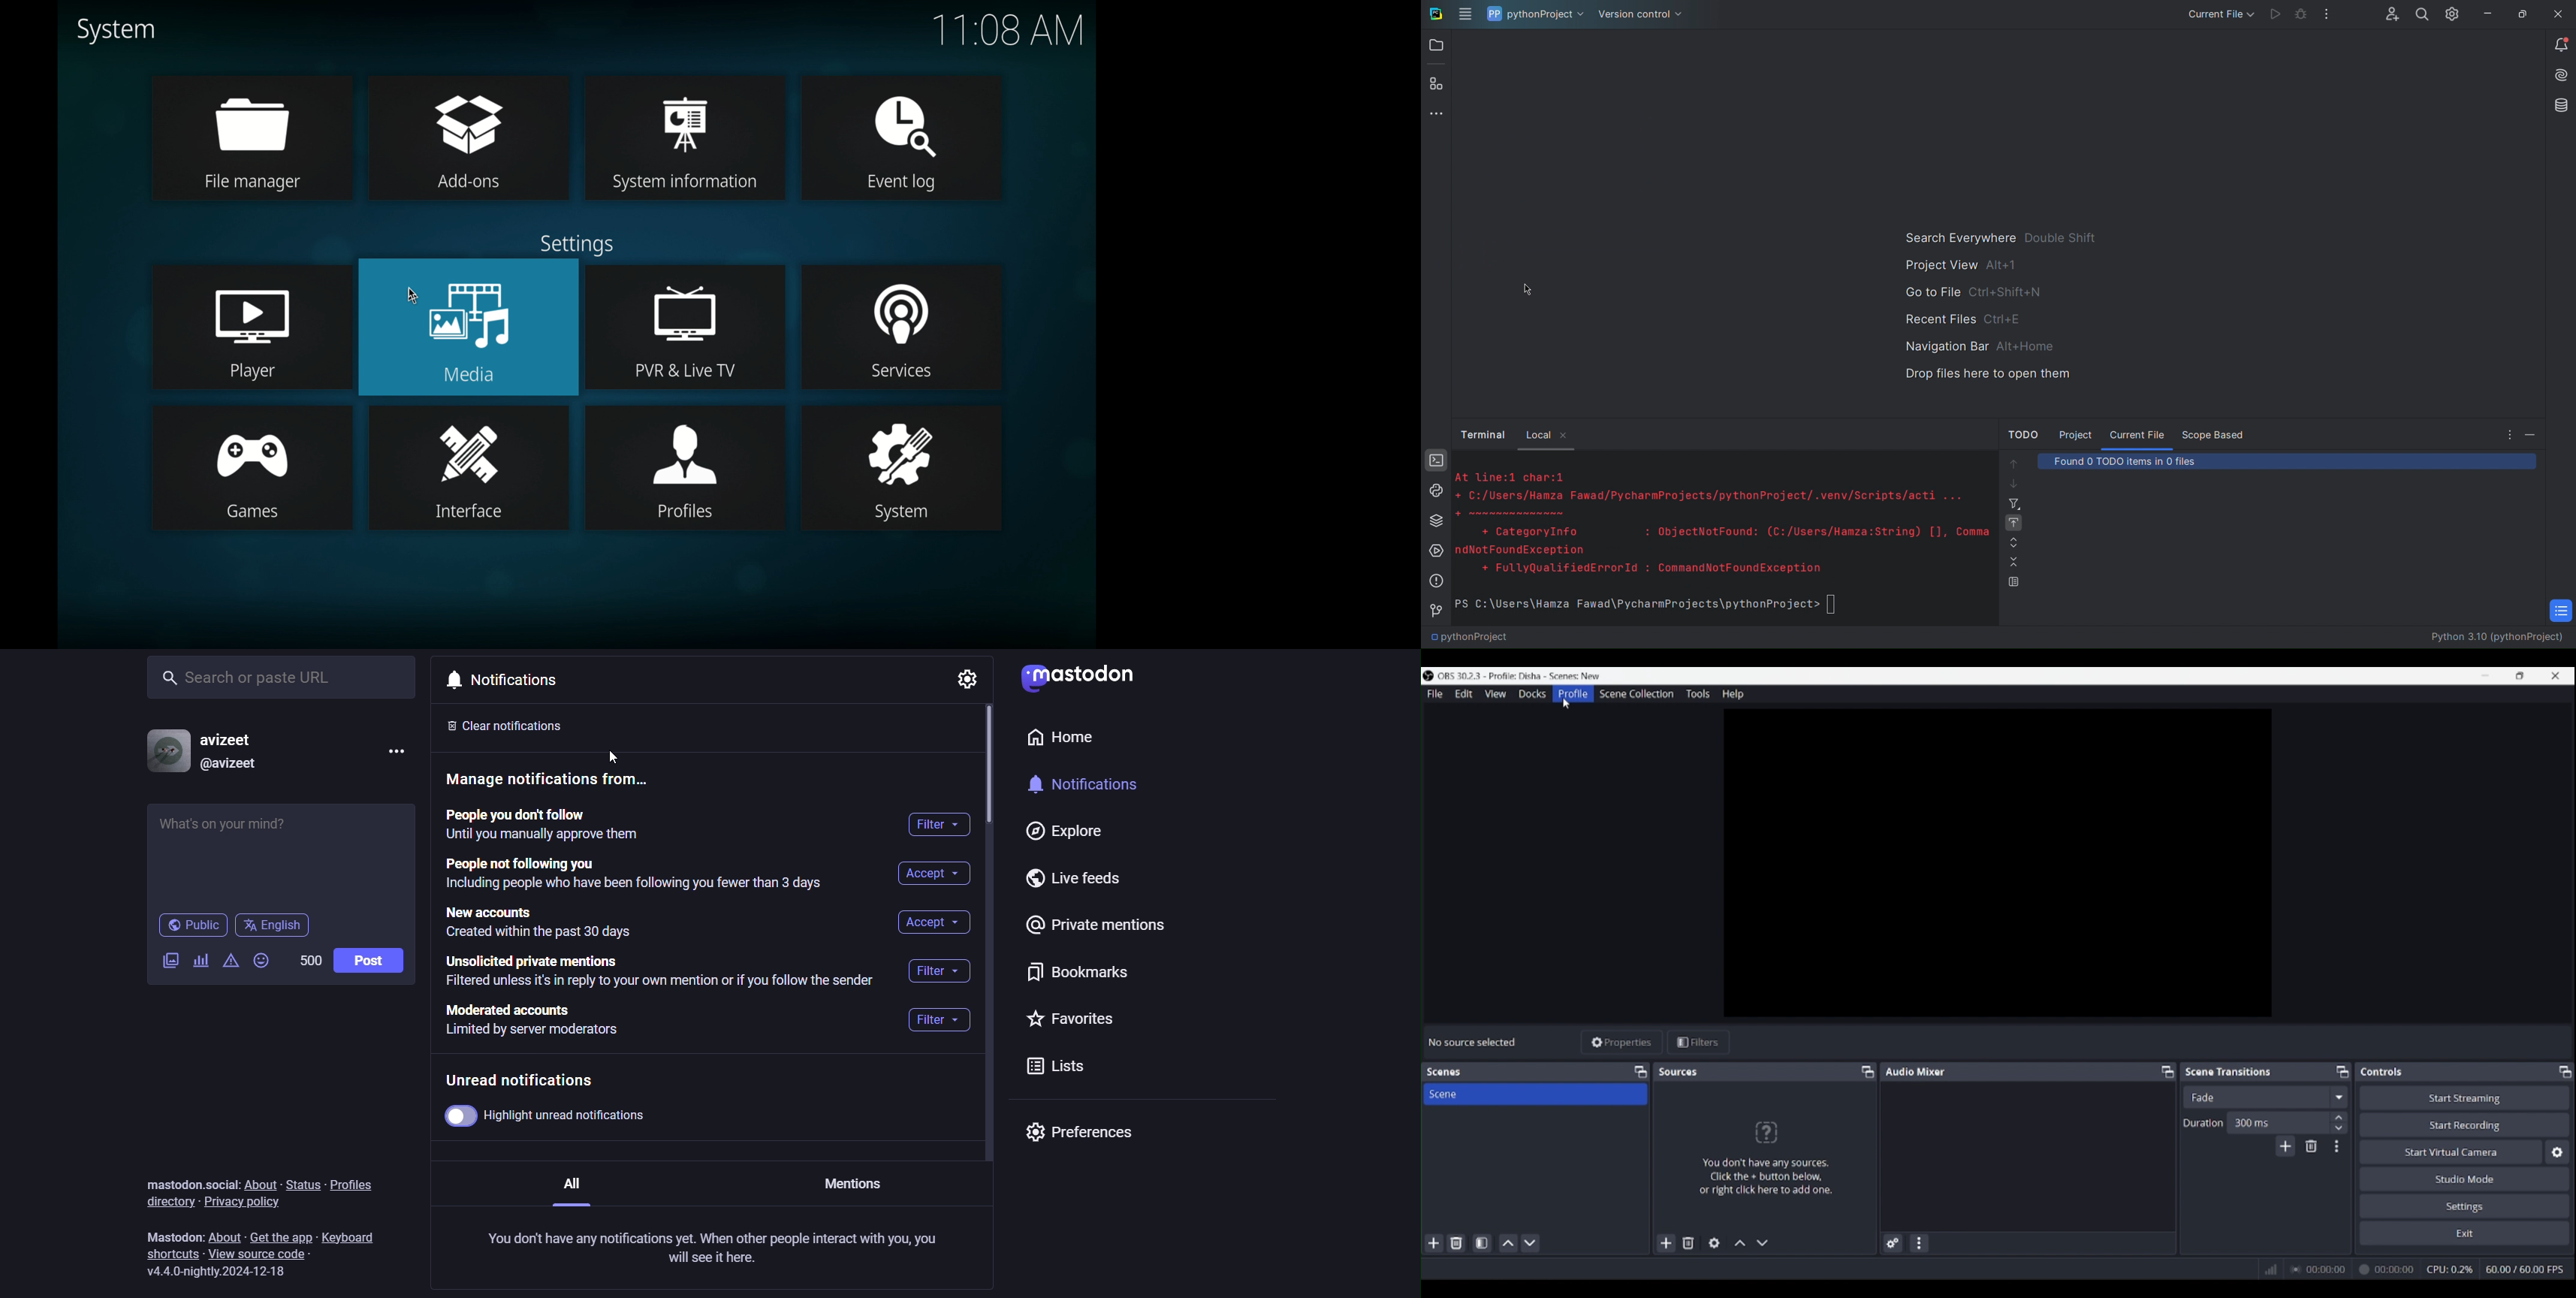 The width and height of the screenshot is (2576, 1316). Describe the element at coordinates (162, 1201) in the screenshot. I see `directory` at that location.